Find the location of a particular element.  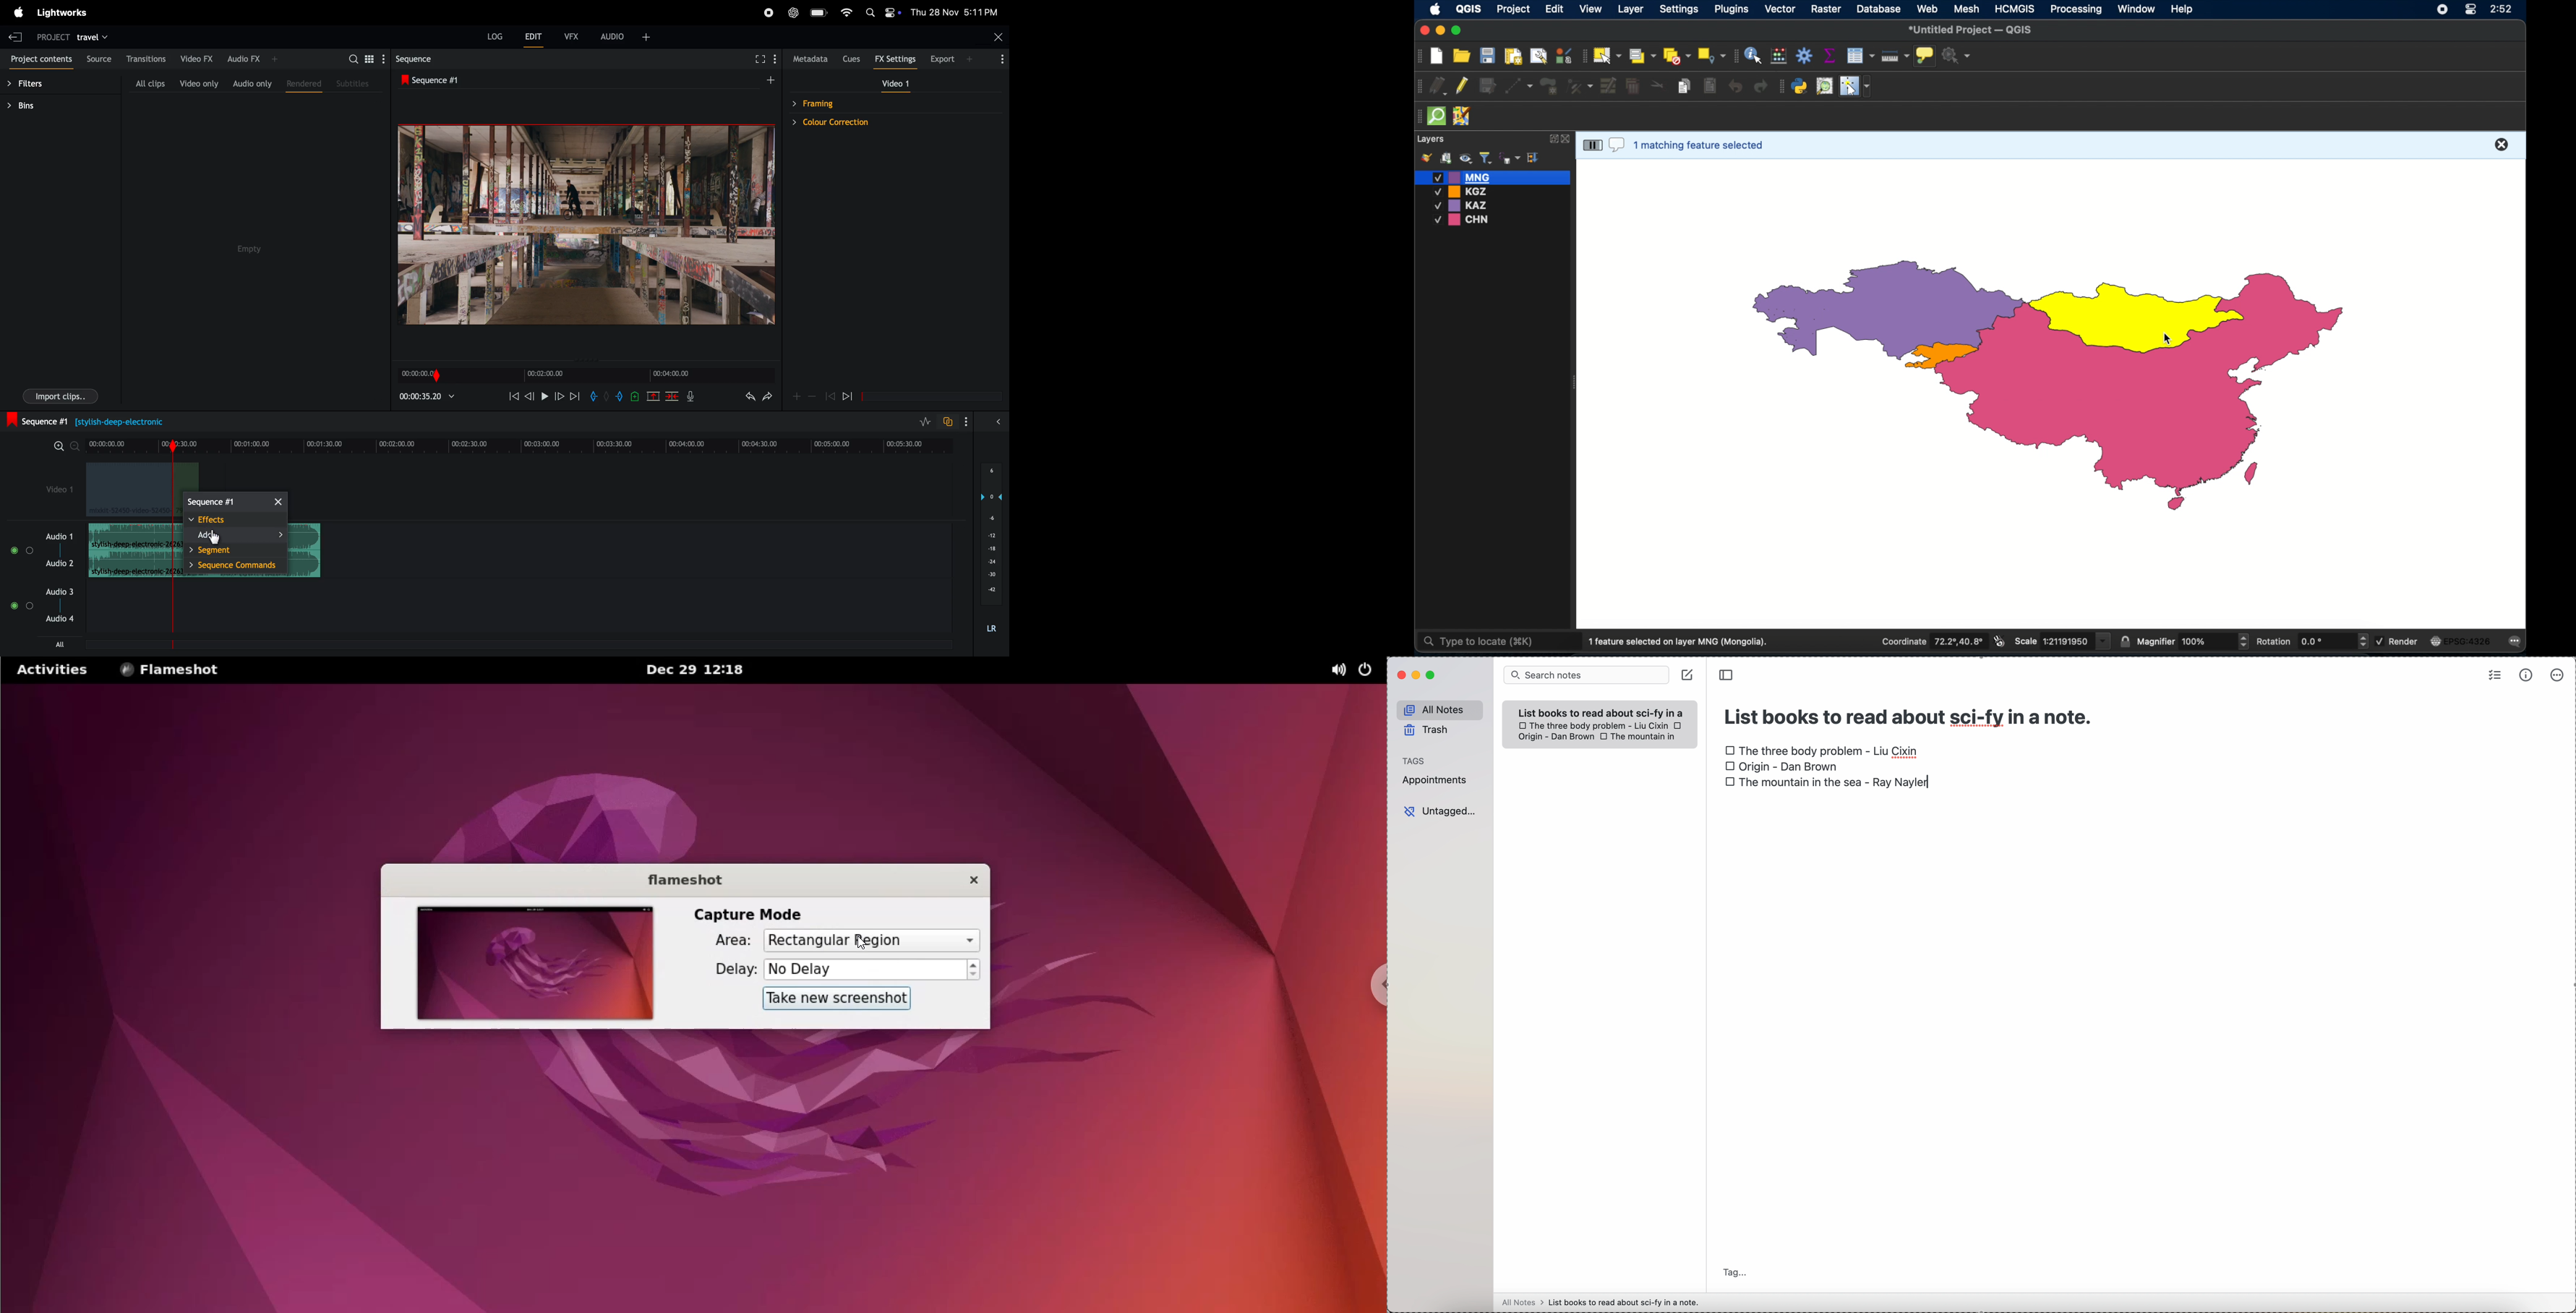

filter legend by expression is located at coordinates (1510, 157).